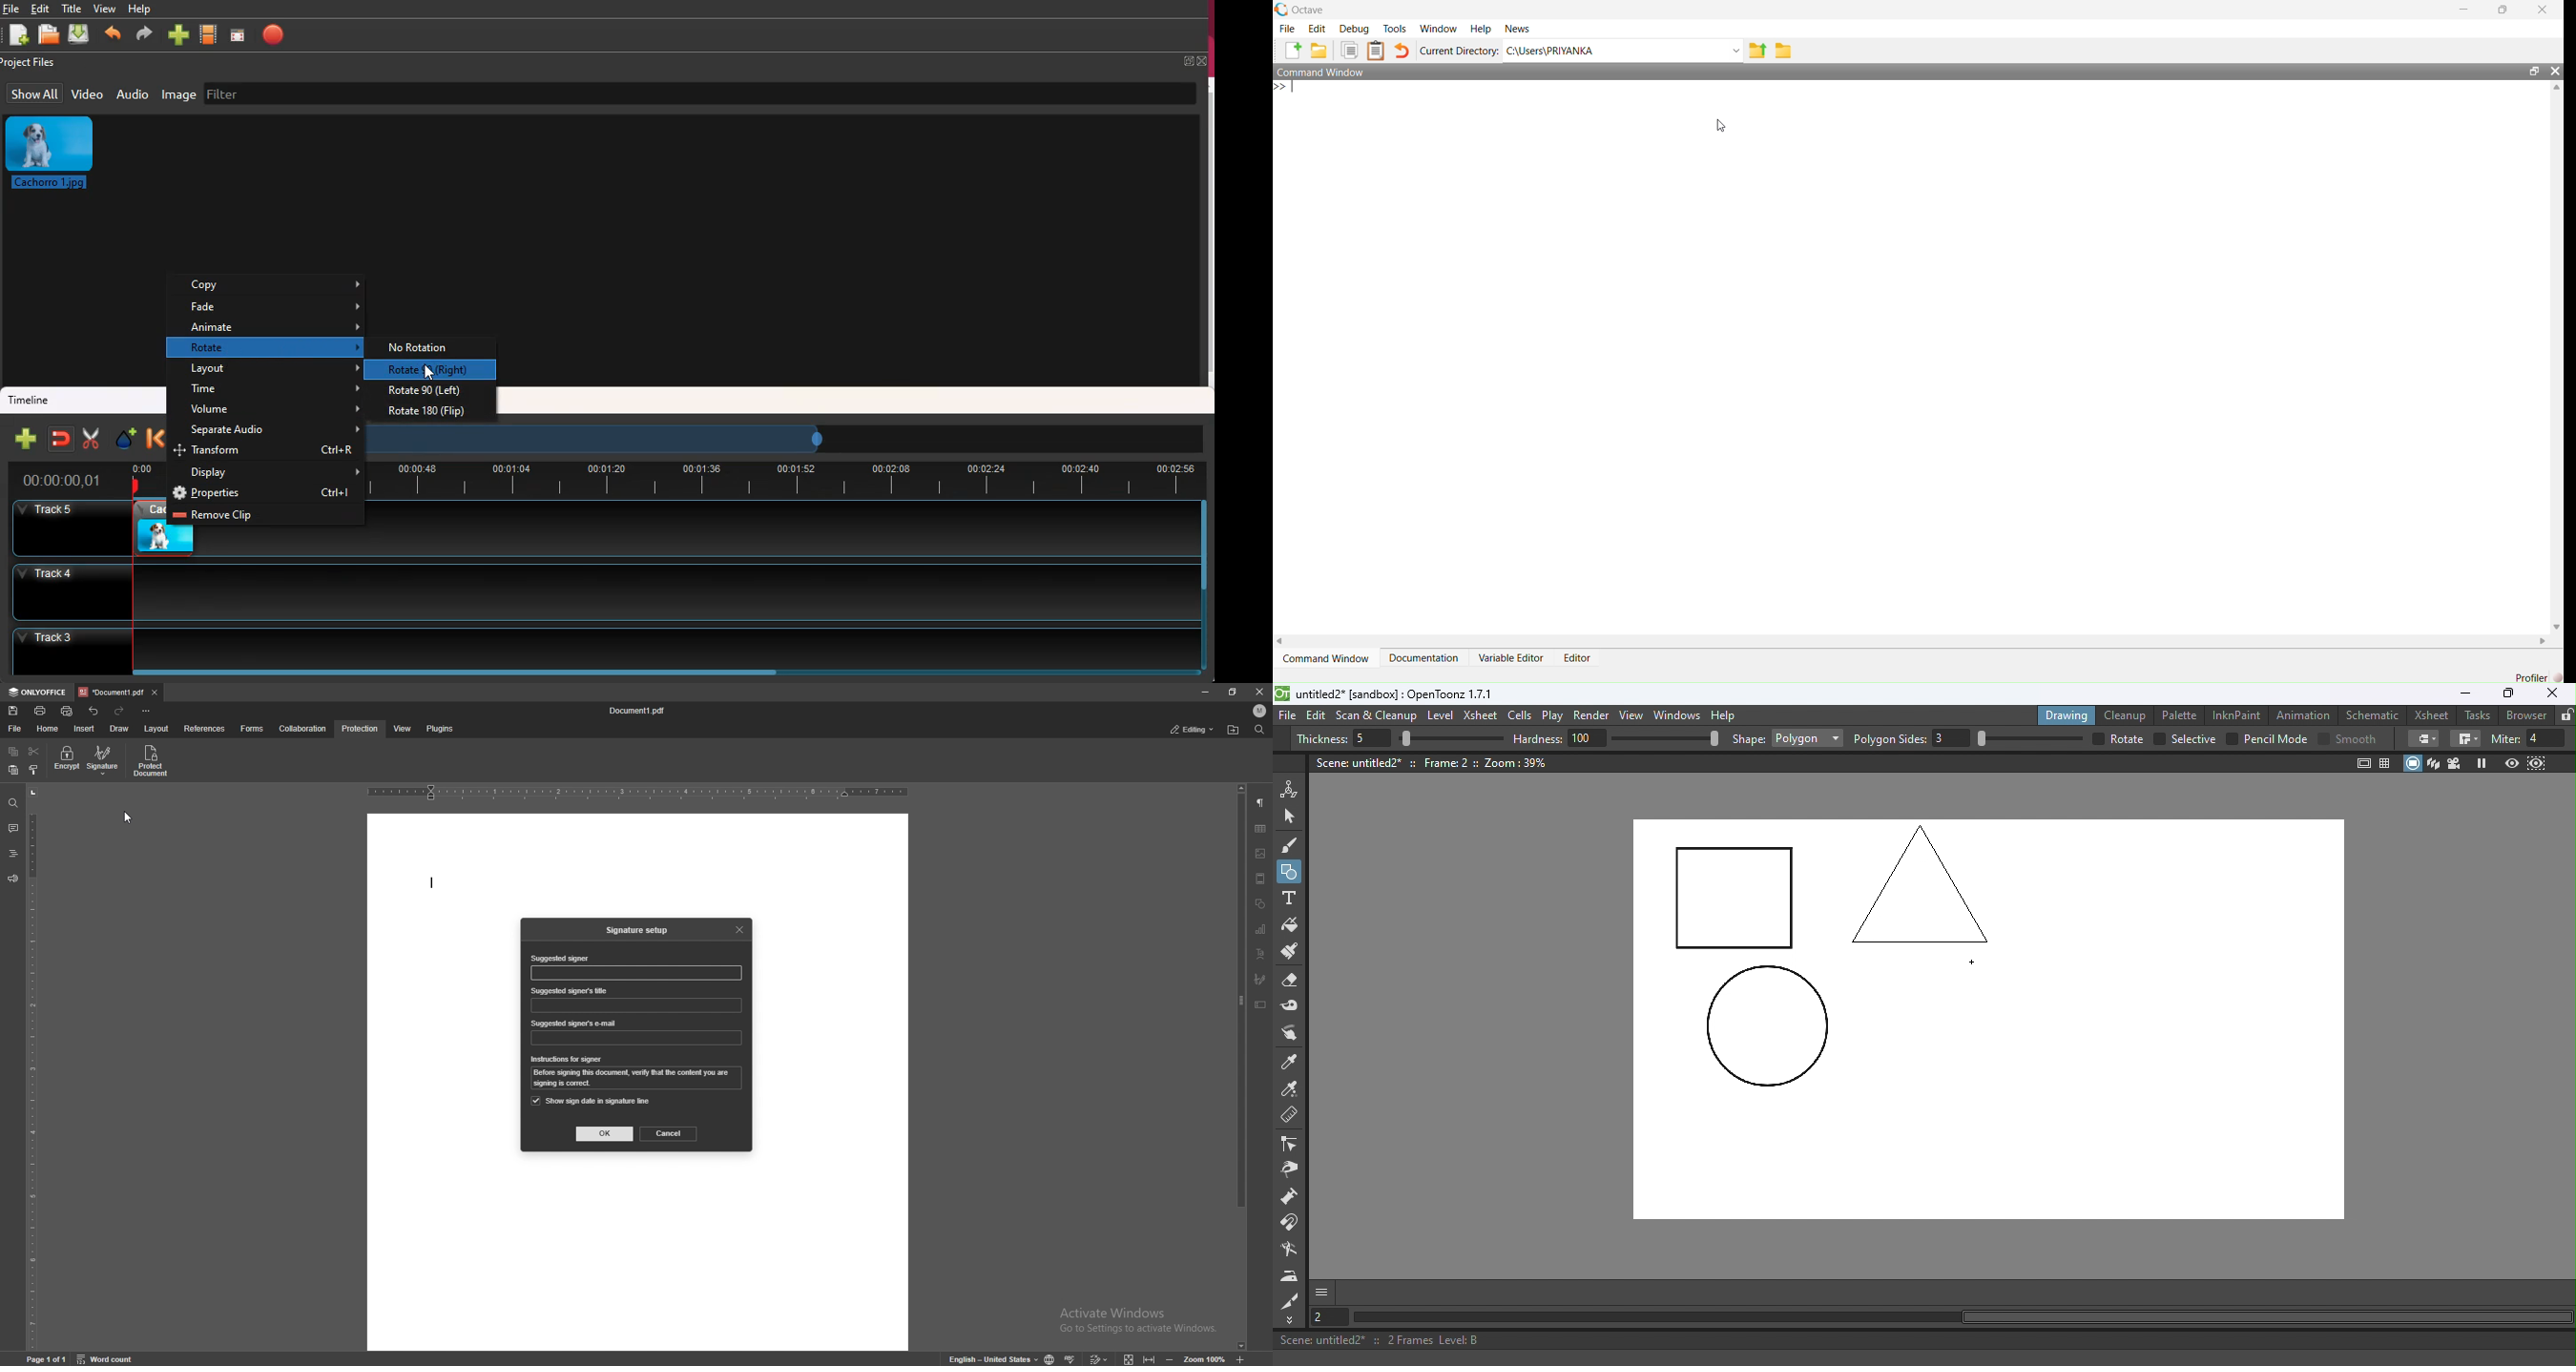 Image resolution: width=2576 pixels, height=1372 pixels. I want to click on Fill tool, so click(1290, 927).